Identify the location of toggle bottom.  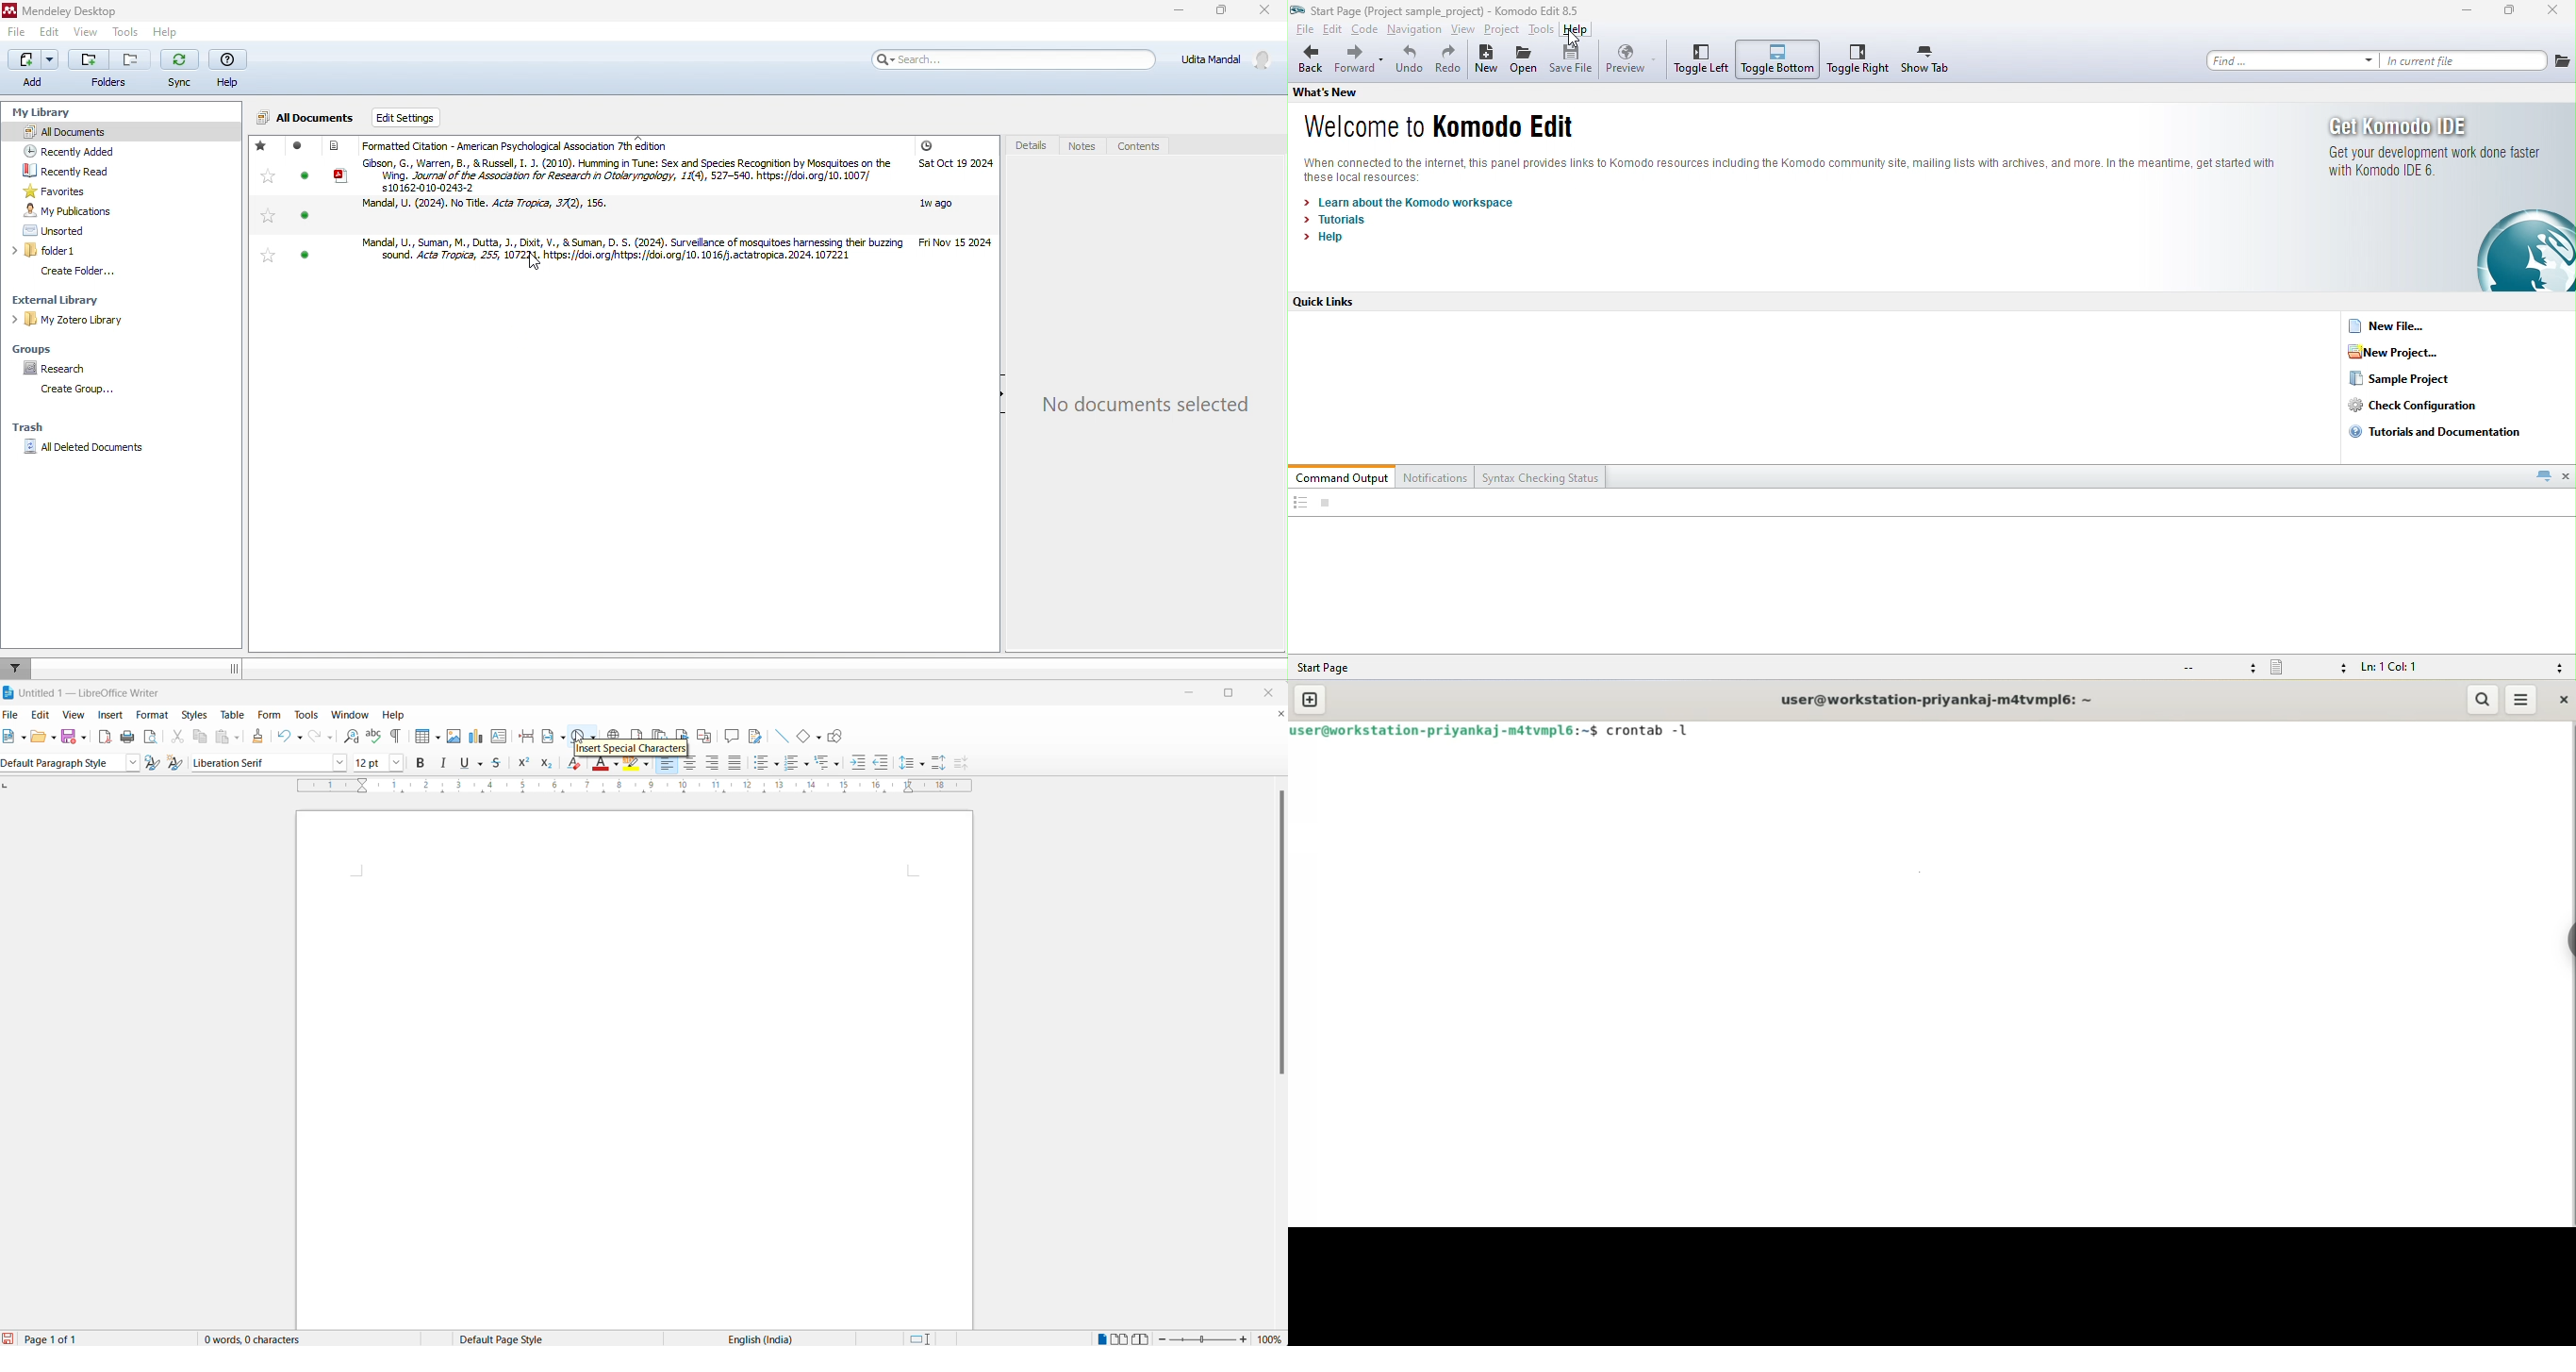
(1778, 59).